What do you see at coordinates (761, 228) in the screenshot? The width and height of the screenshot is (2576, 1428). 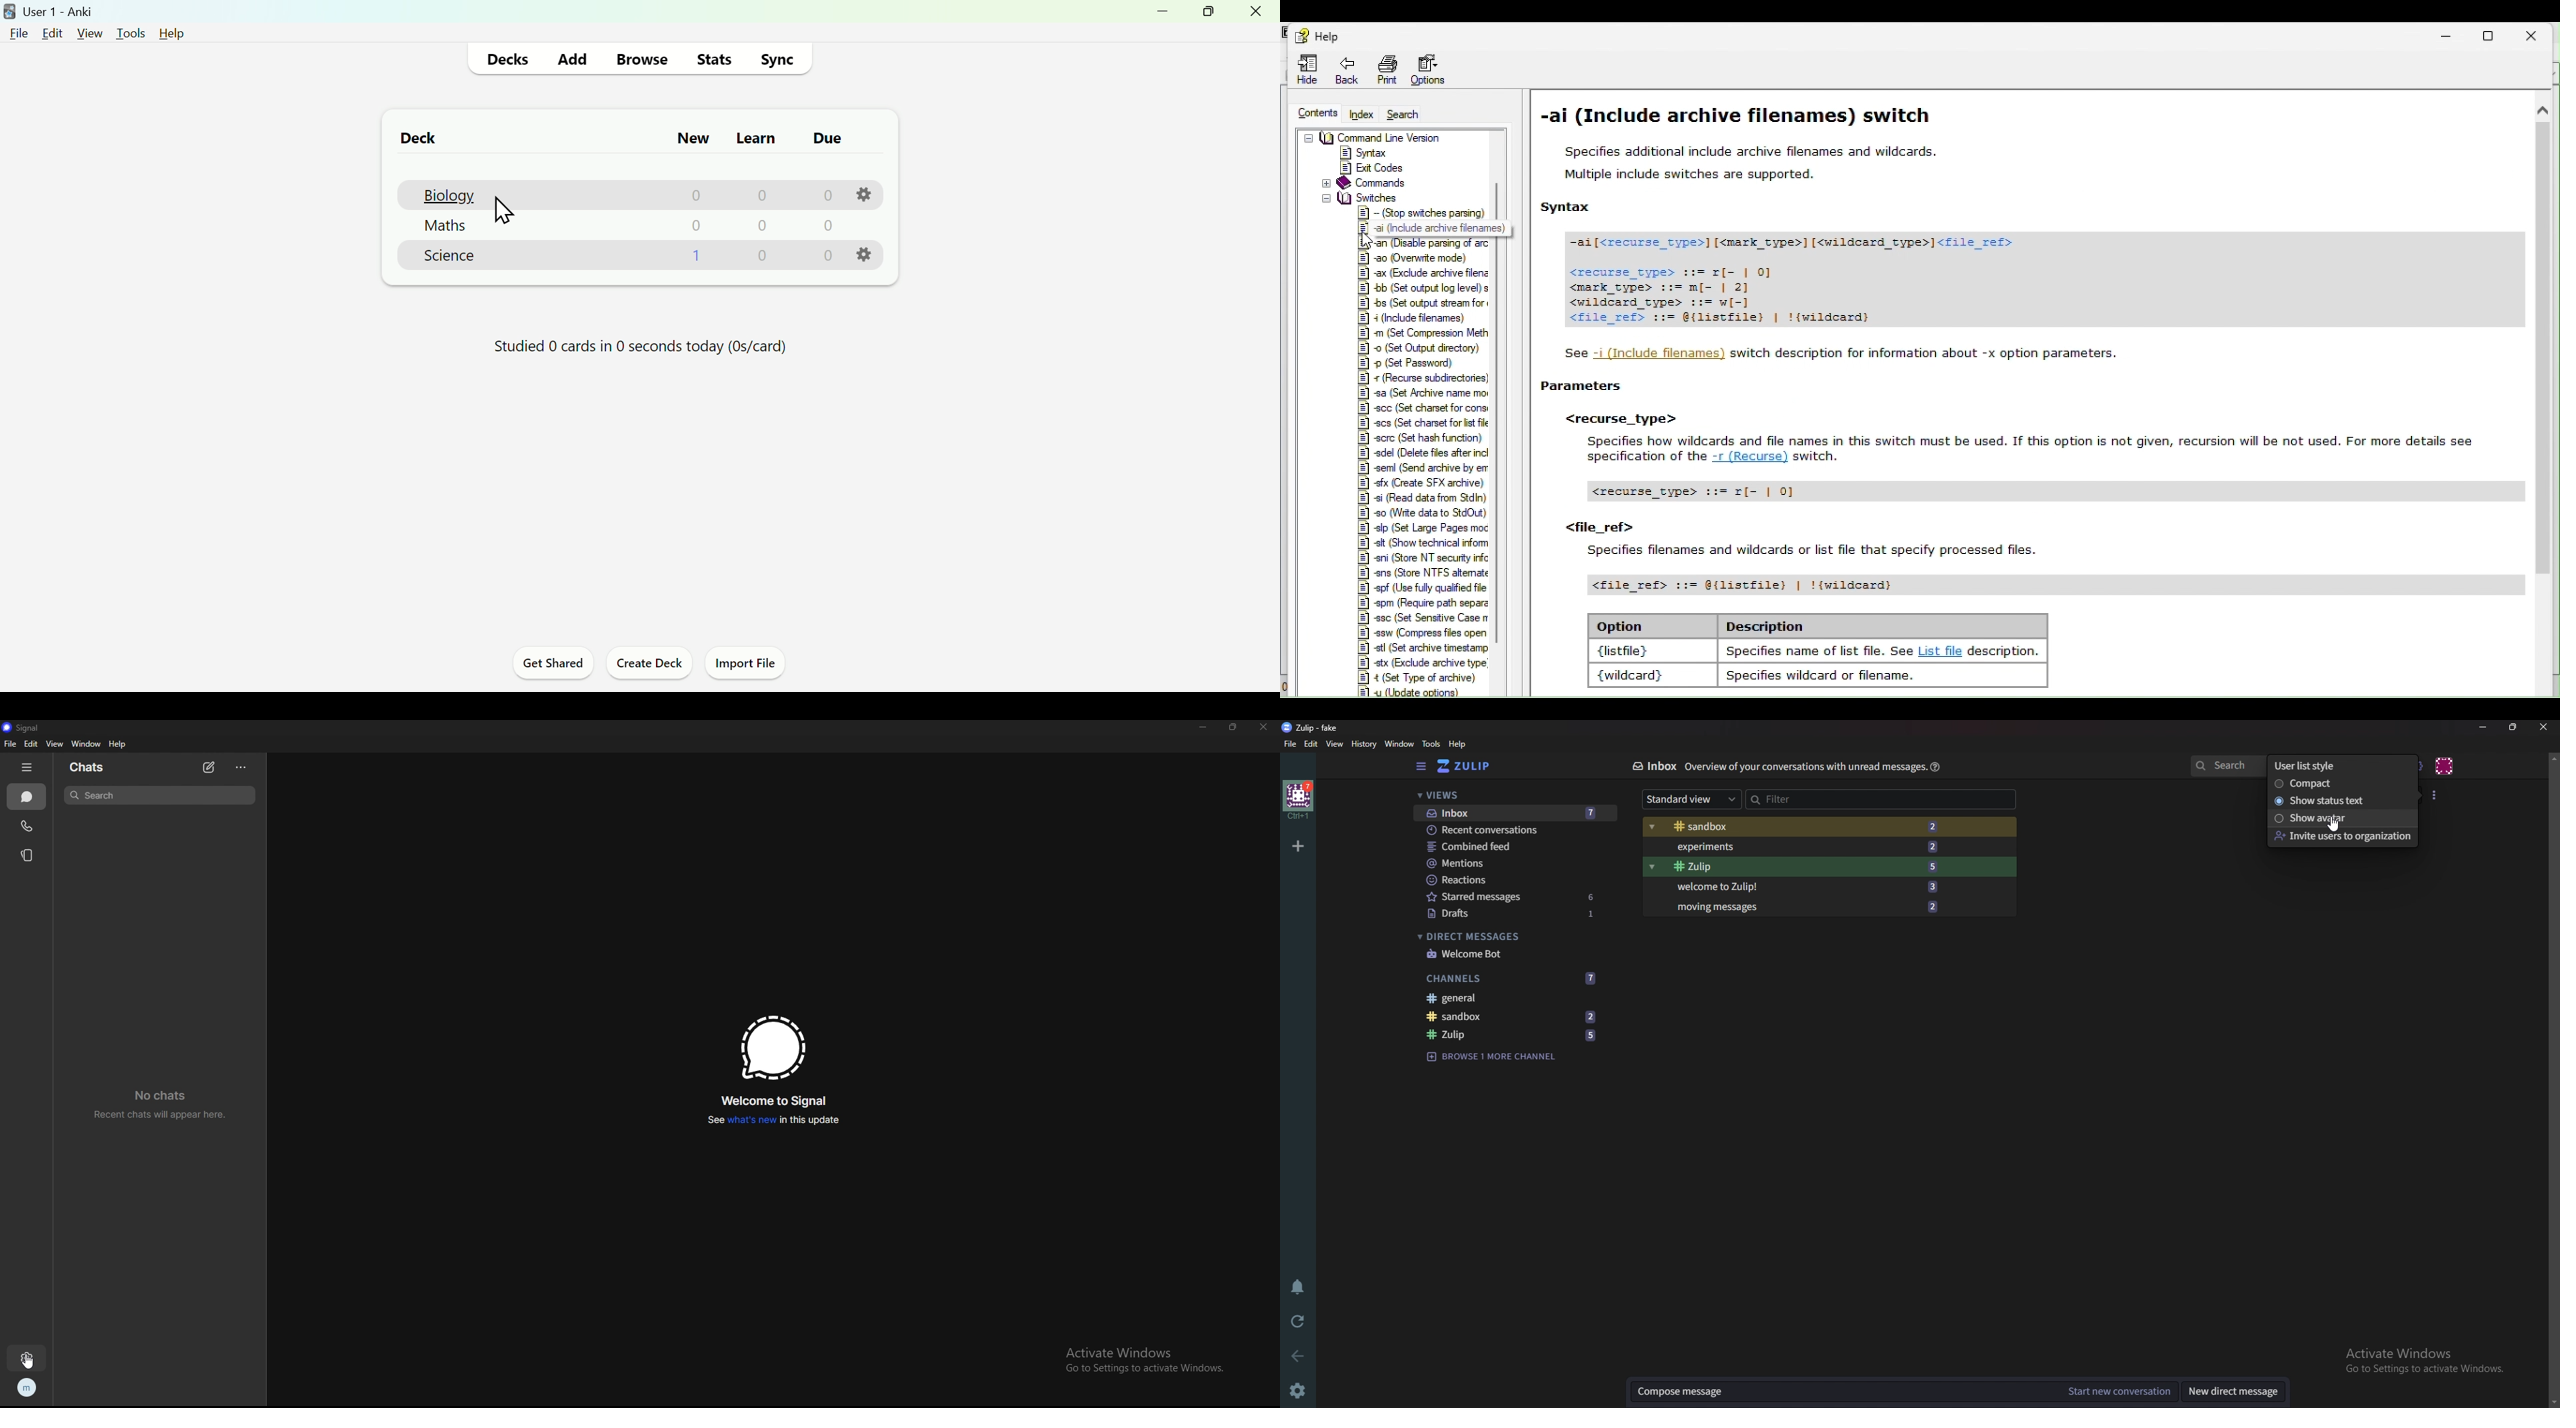 I see `0` at bounding box center [761, 228].